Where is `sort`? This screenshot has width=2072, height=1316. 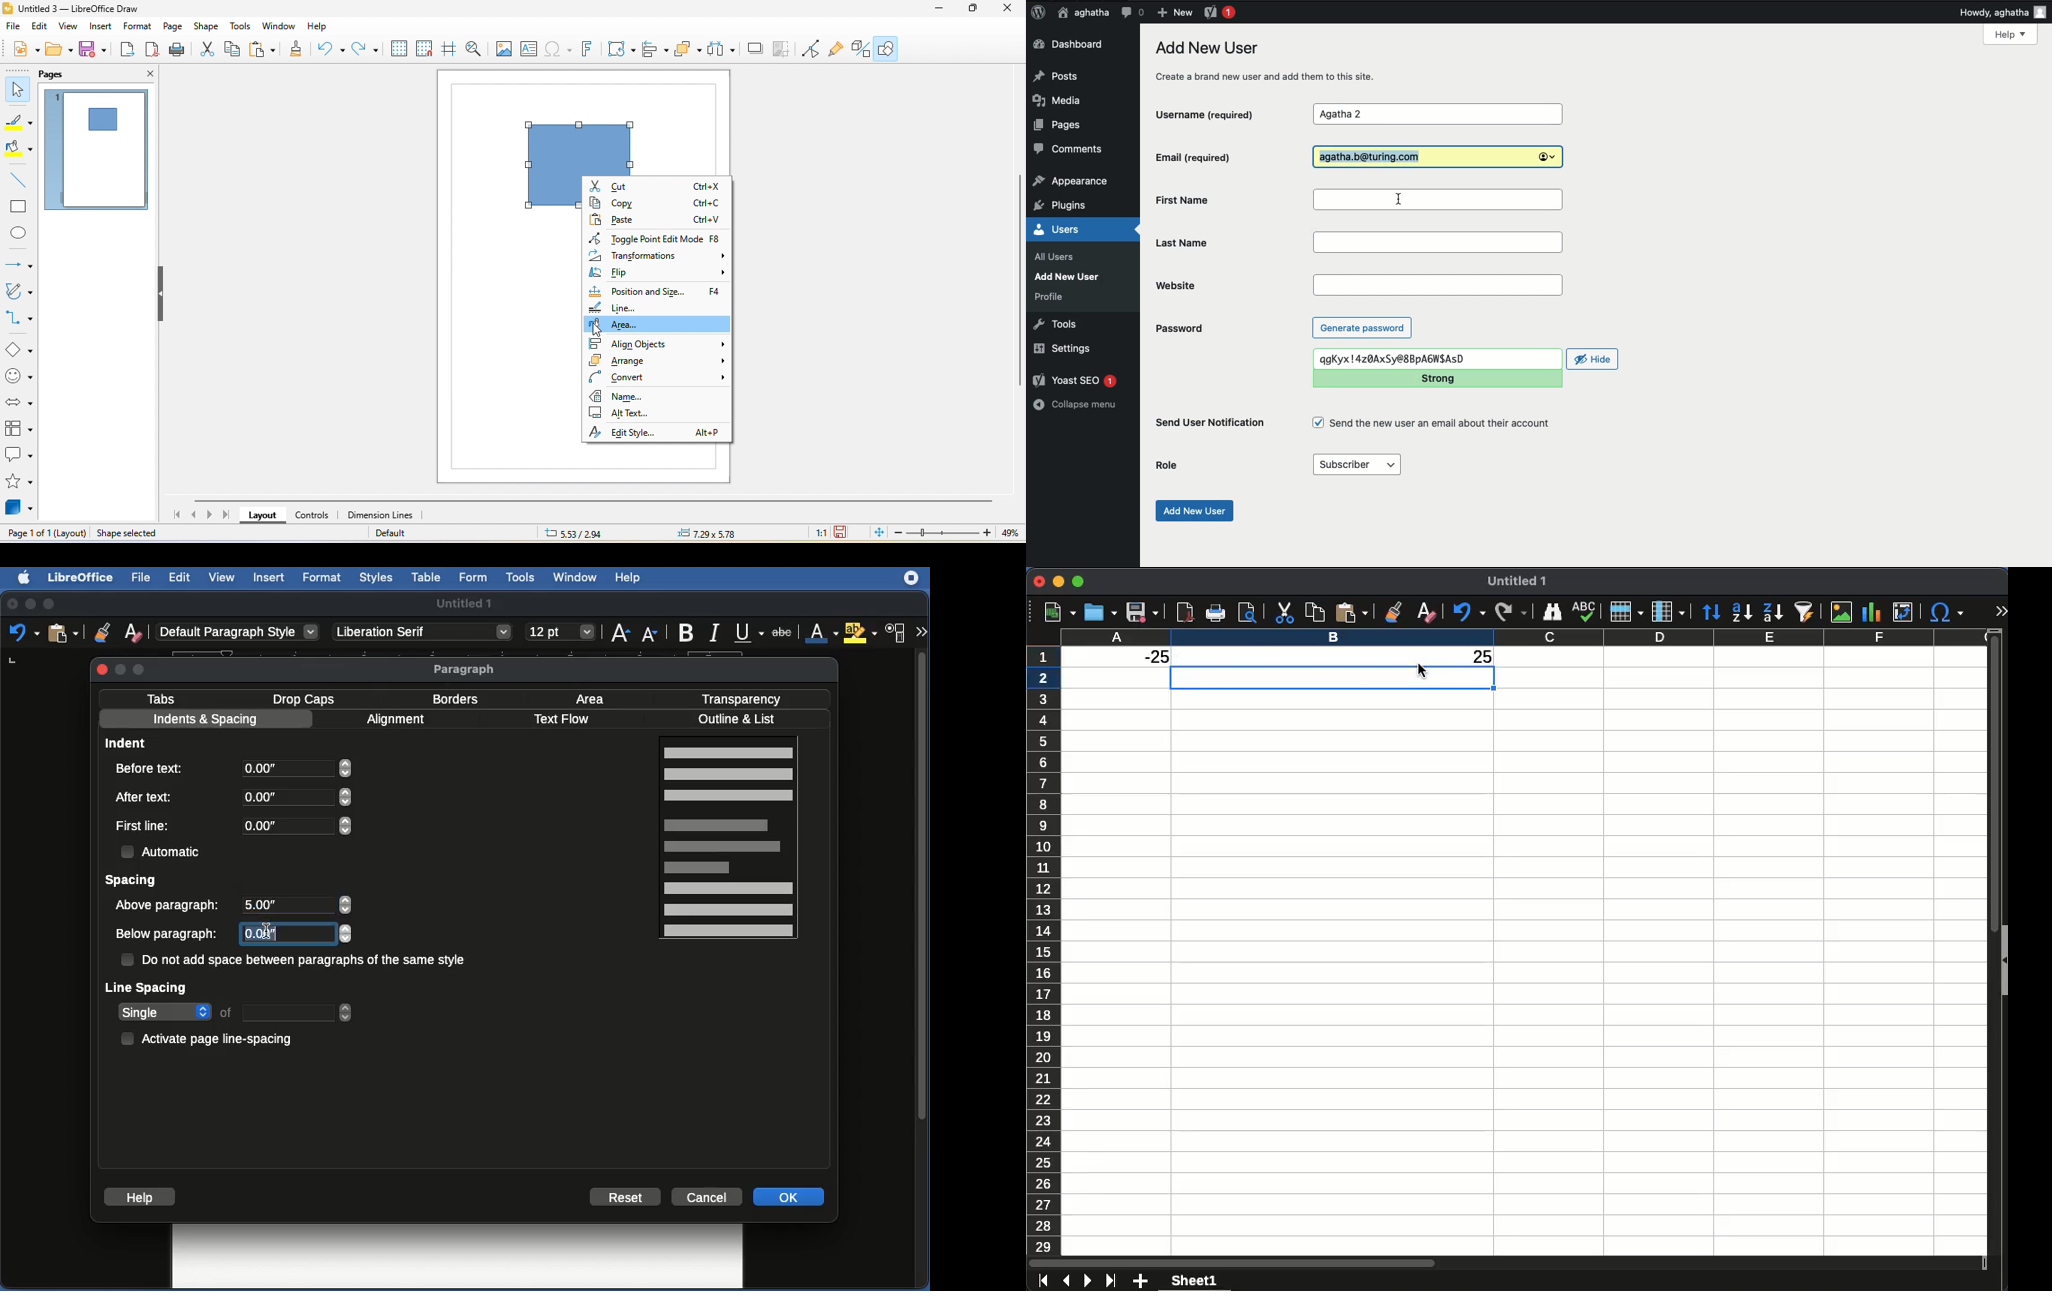 sort is located at coordinates (1714, 613).